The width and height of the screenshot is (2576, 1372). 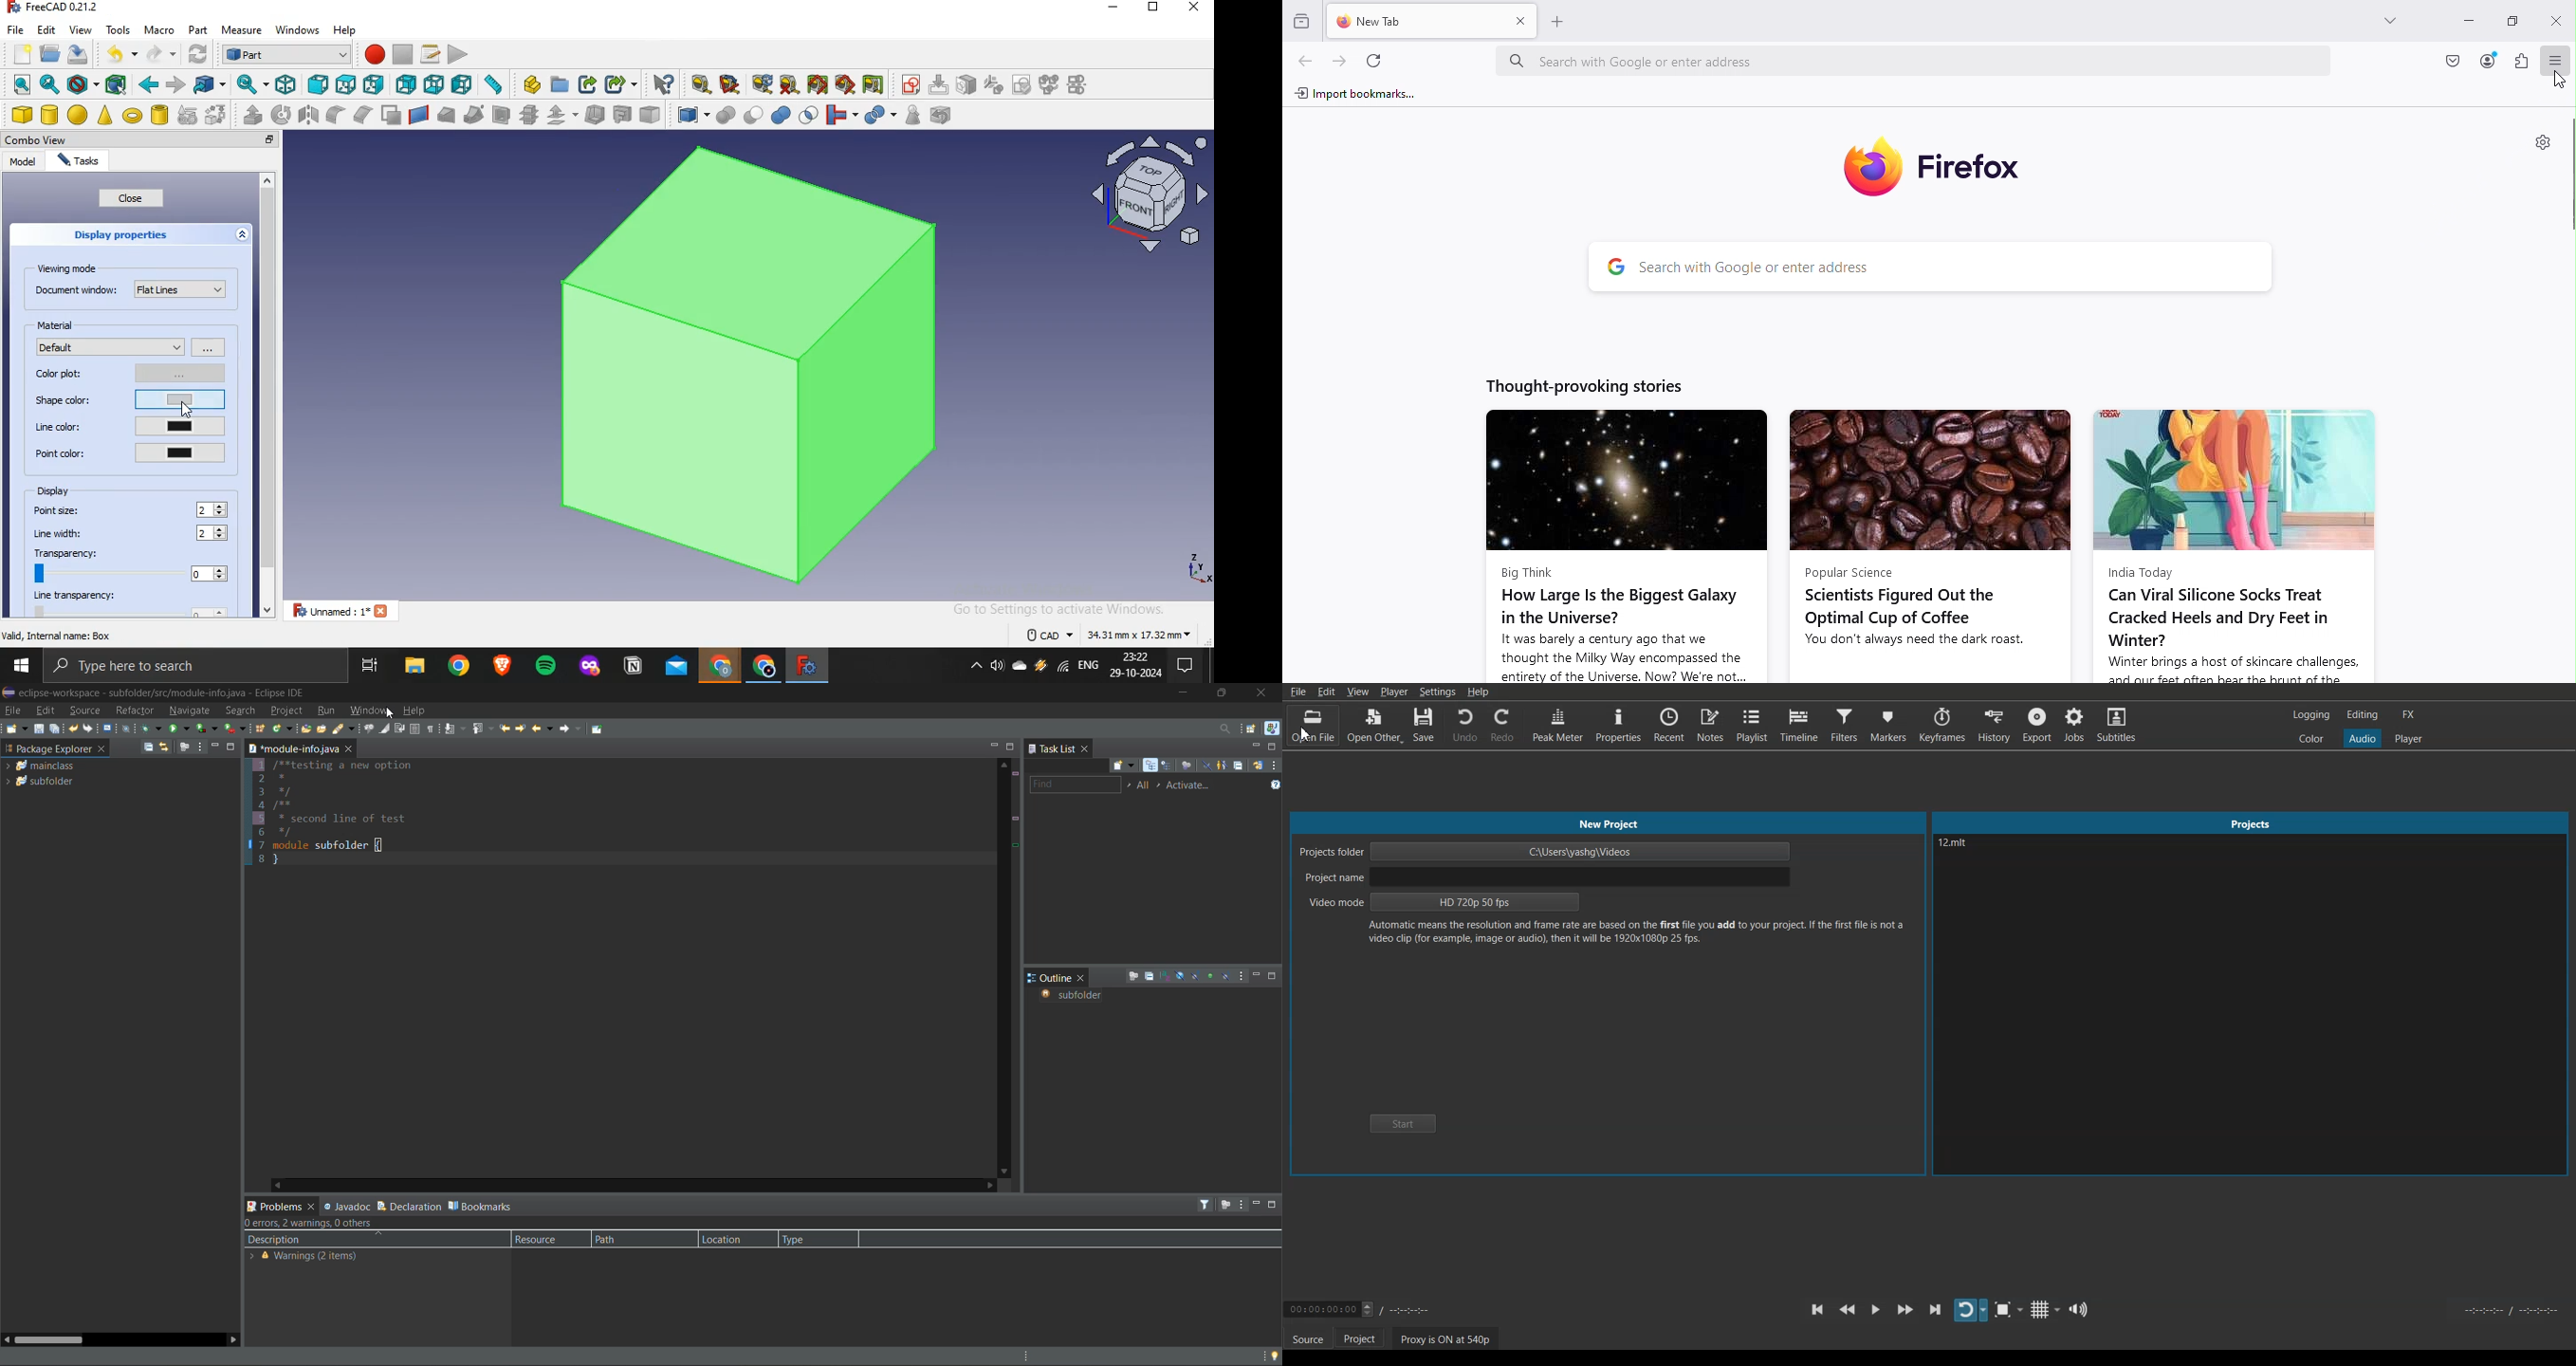 What do you see at coordinates (118, 28) in the screenshot?
I see `tools` at bounding box center [118, 28].